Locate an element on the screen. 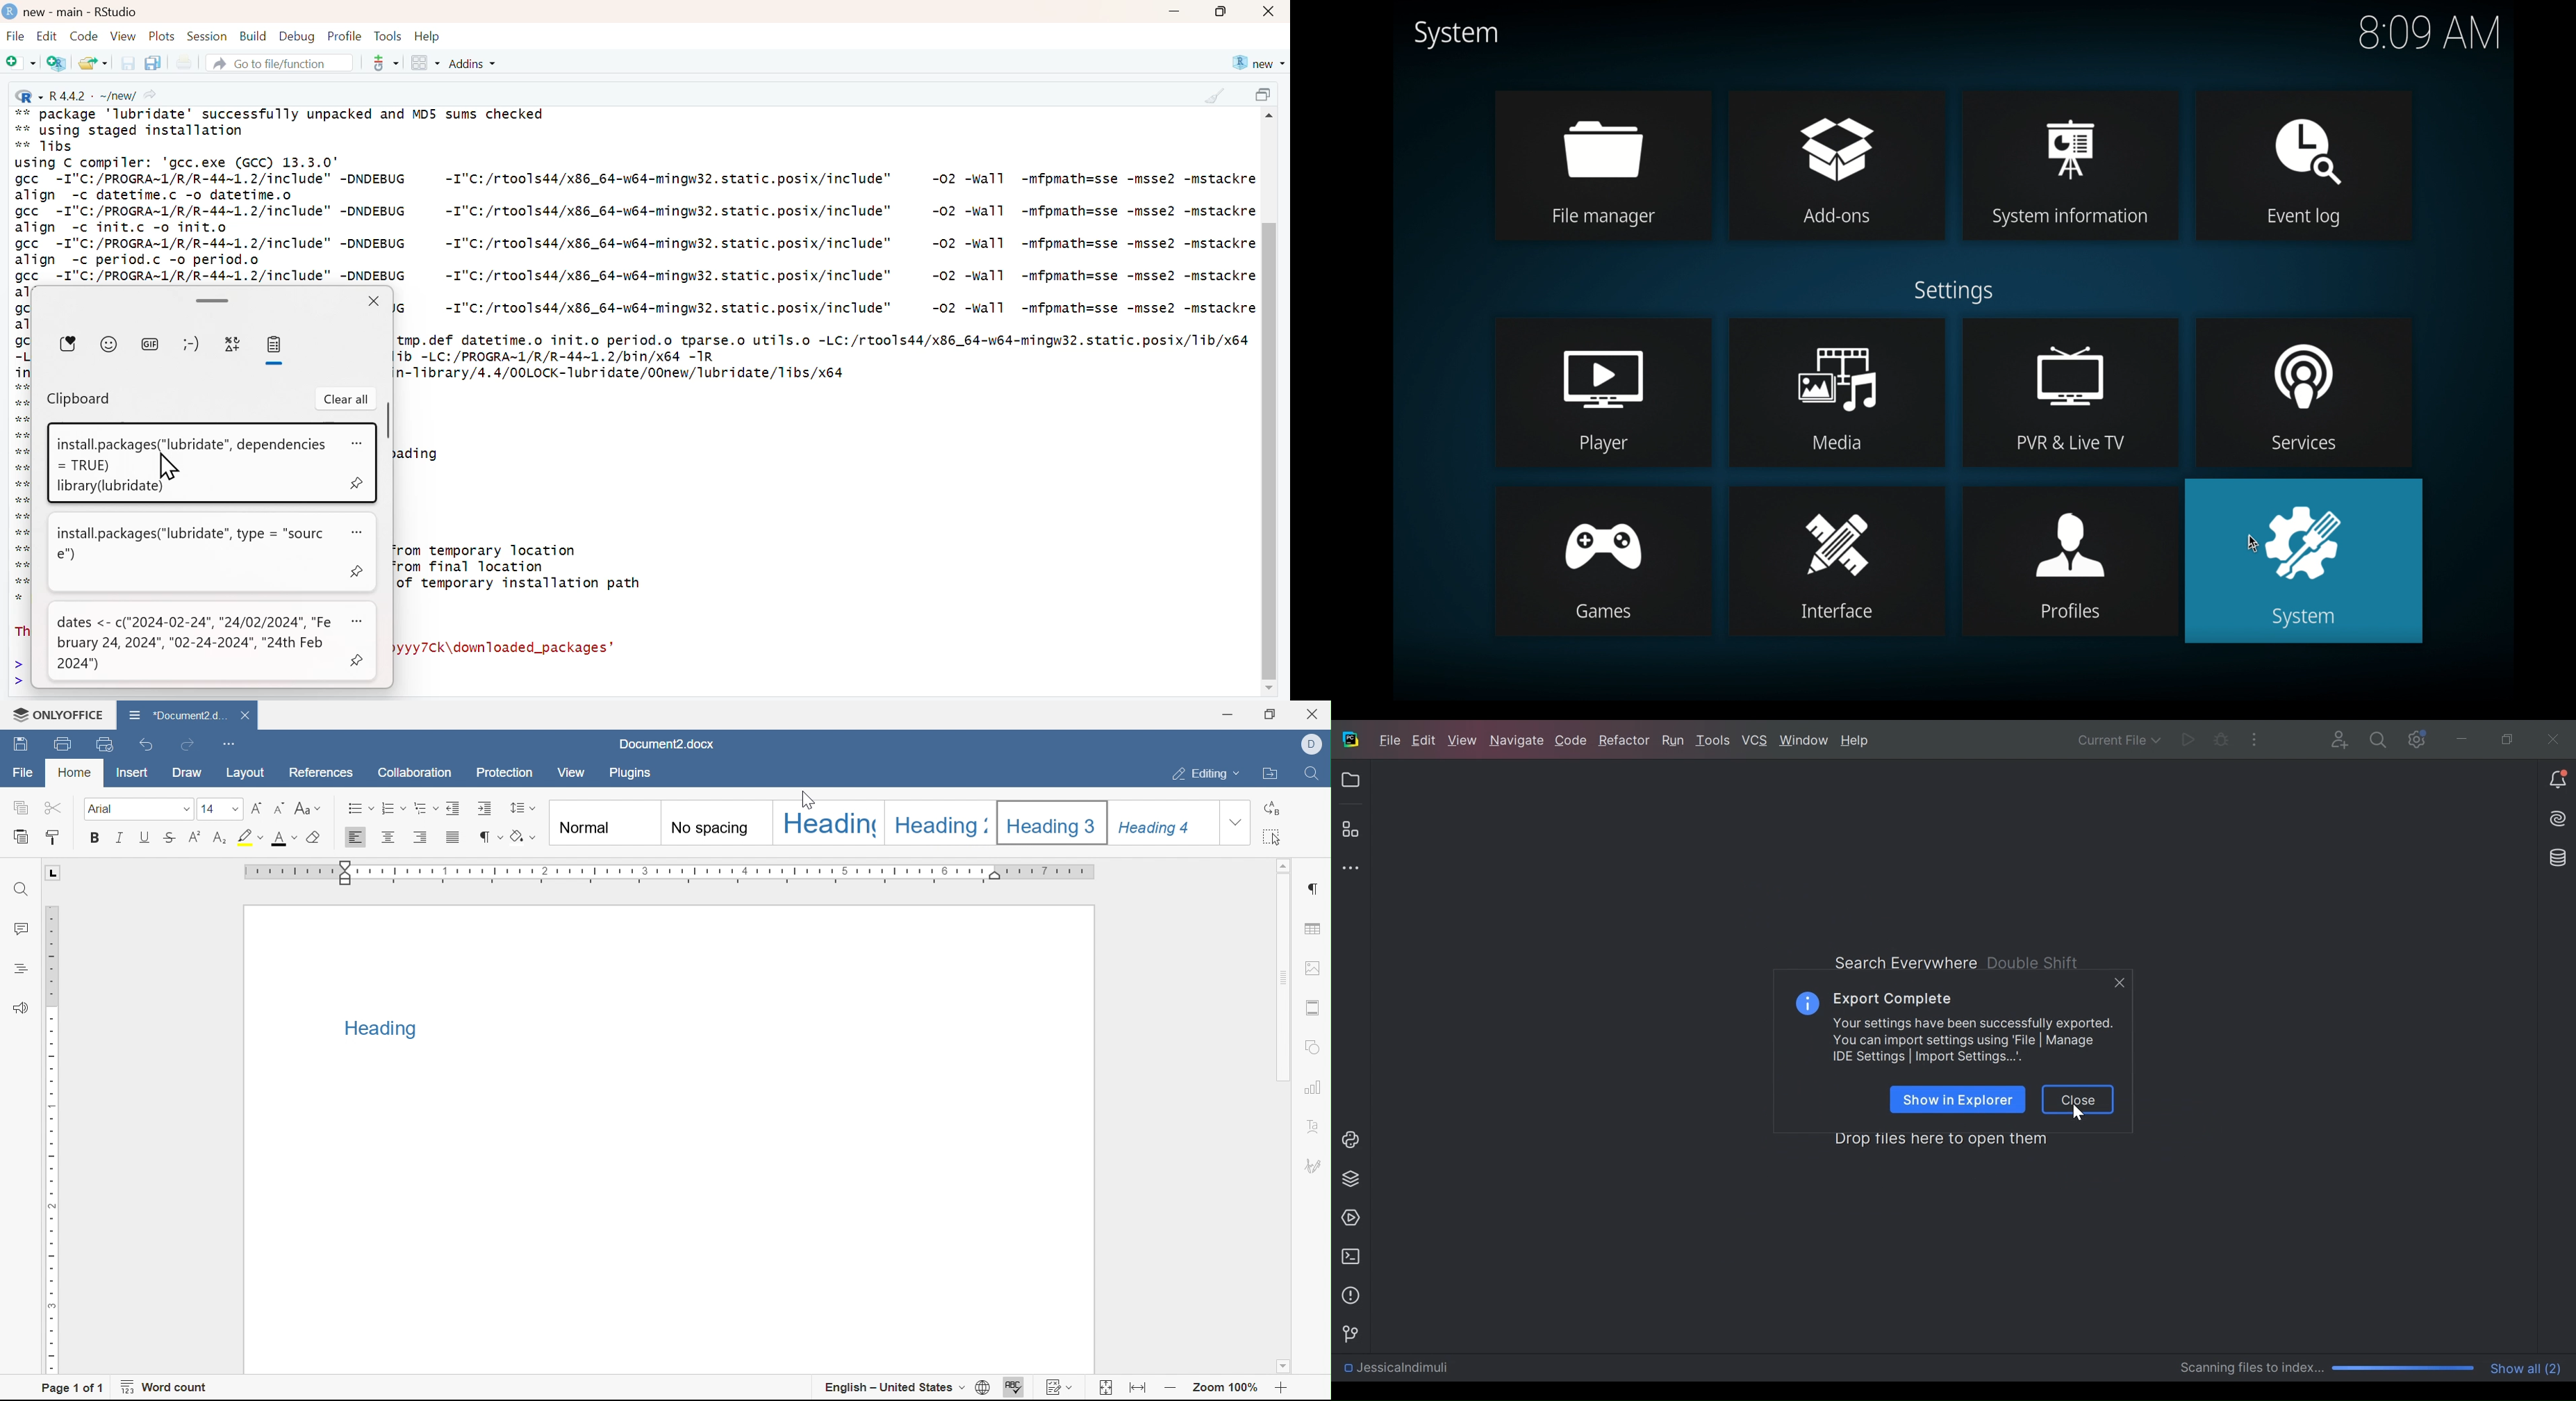 The image size is (2576, 1428). new is located at coordinates (1257, 63).